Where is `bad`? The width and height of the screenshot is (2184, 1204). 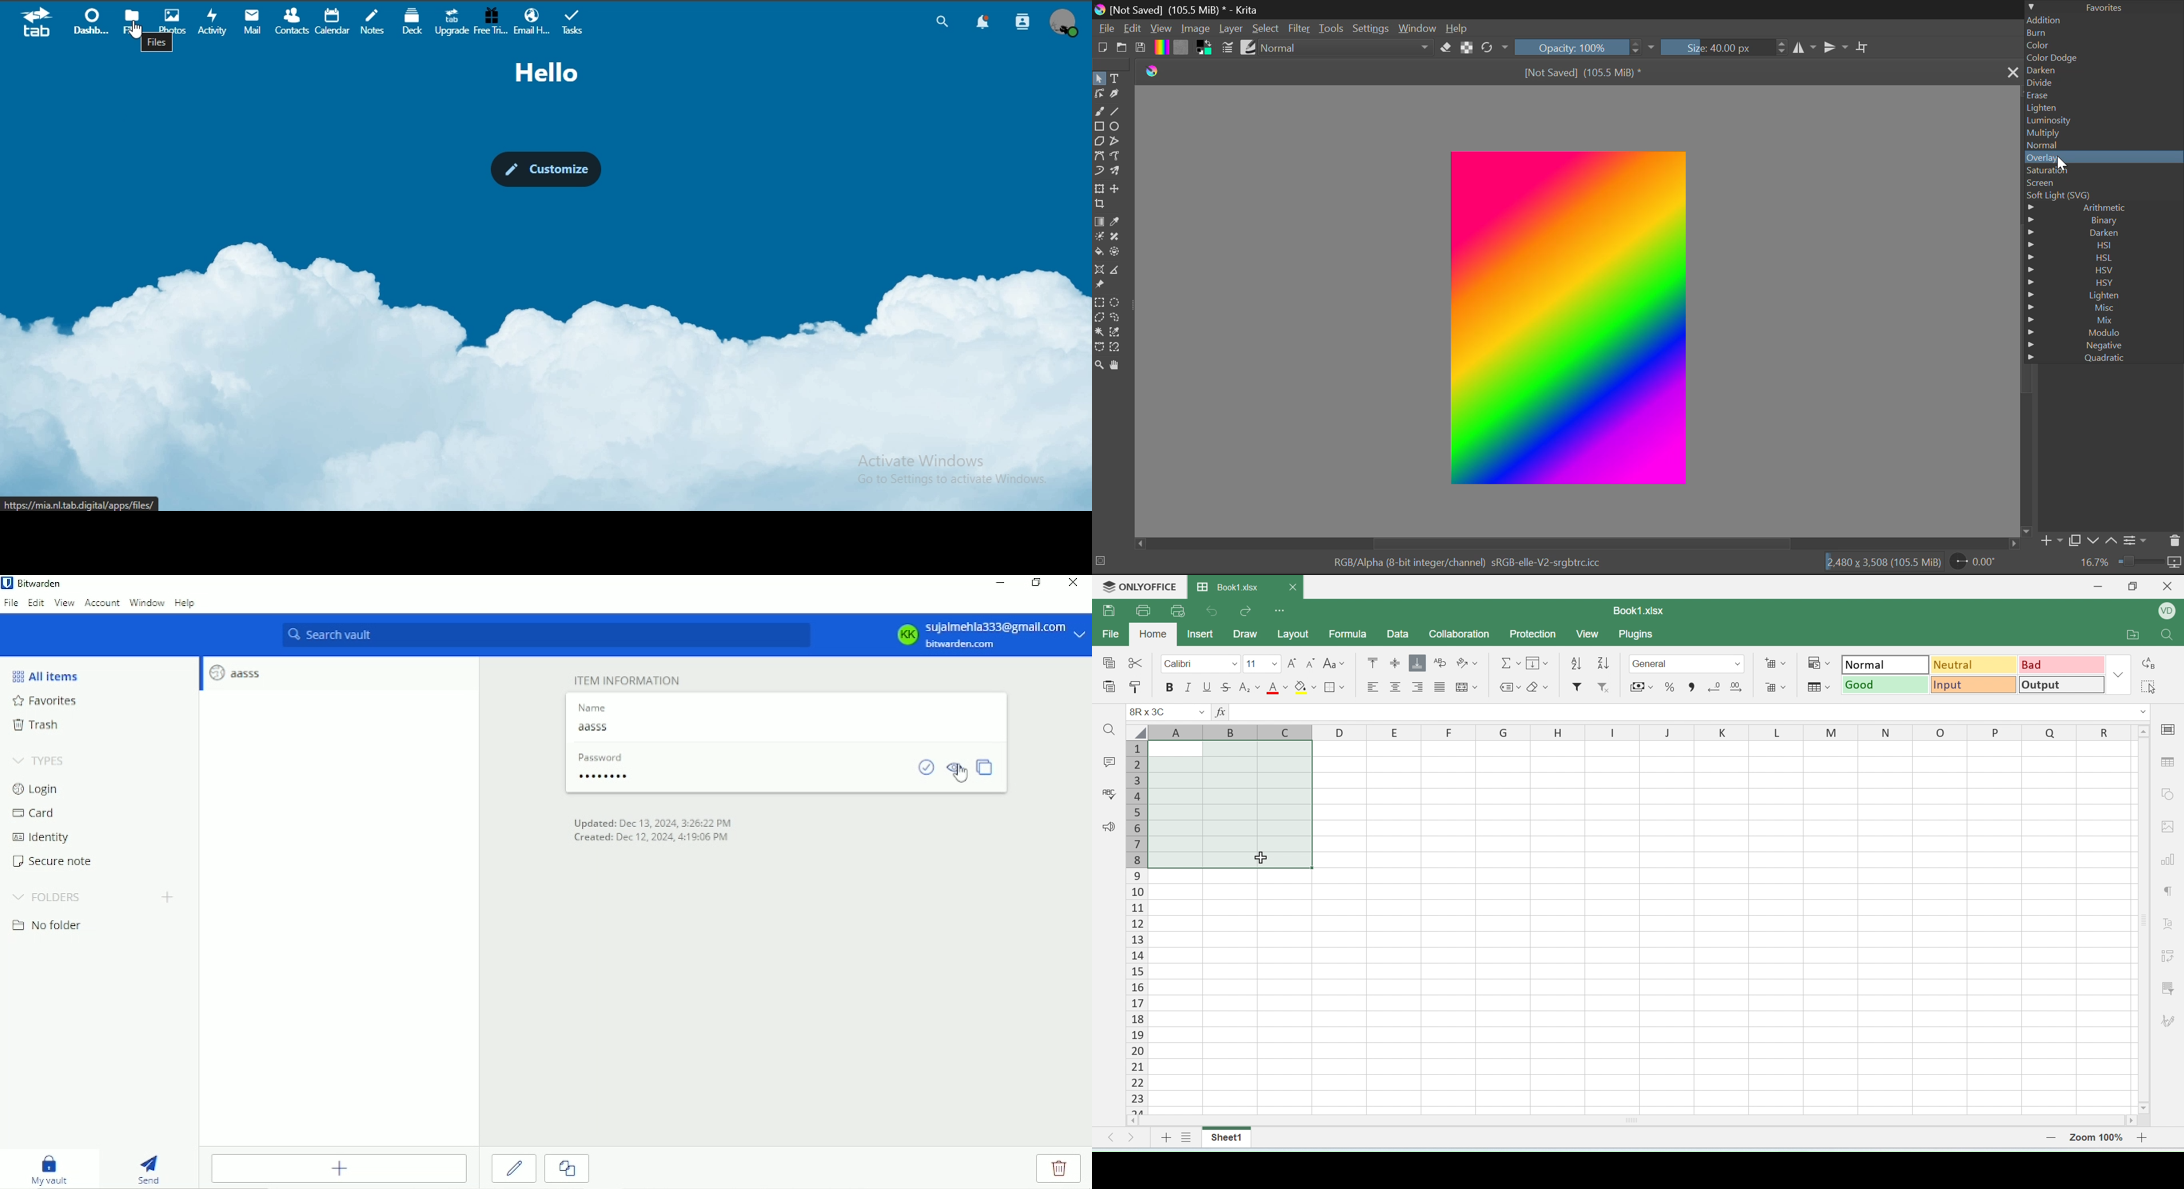
bad is located at coordinates (2060, 665).